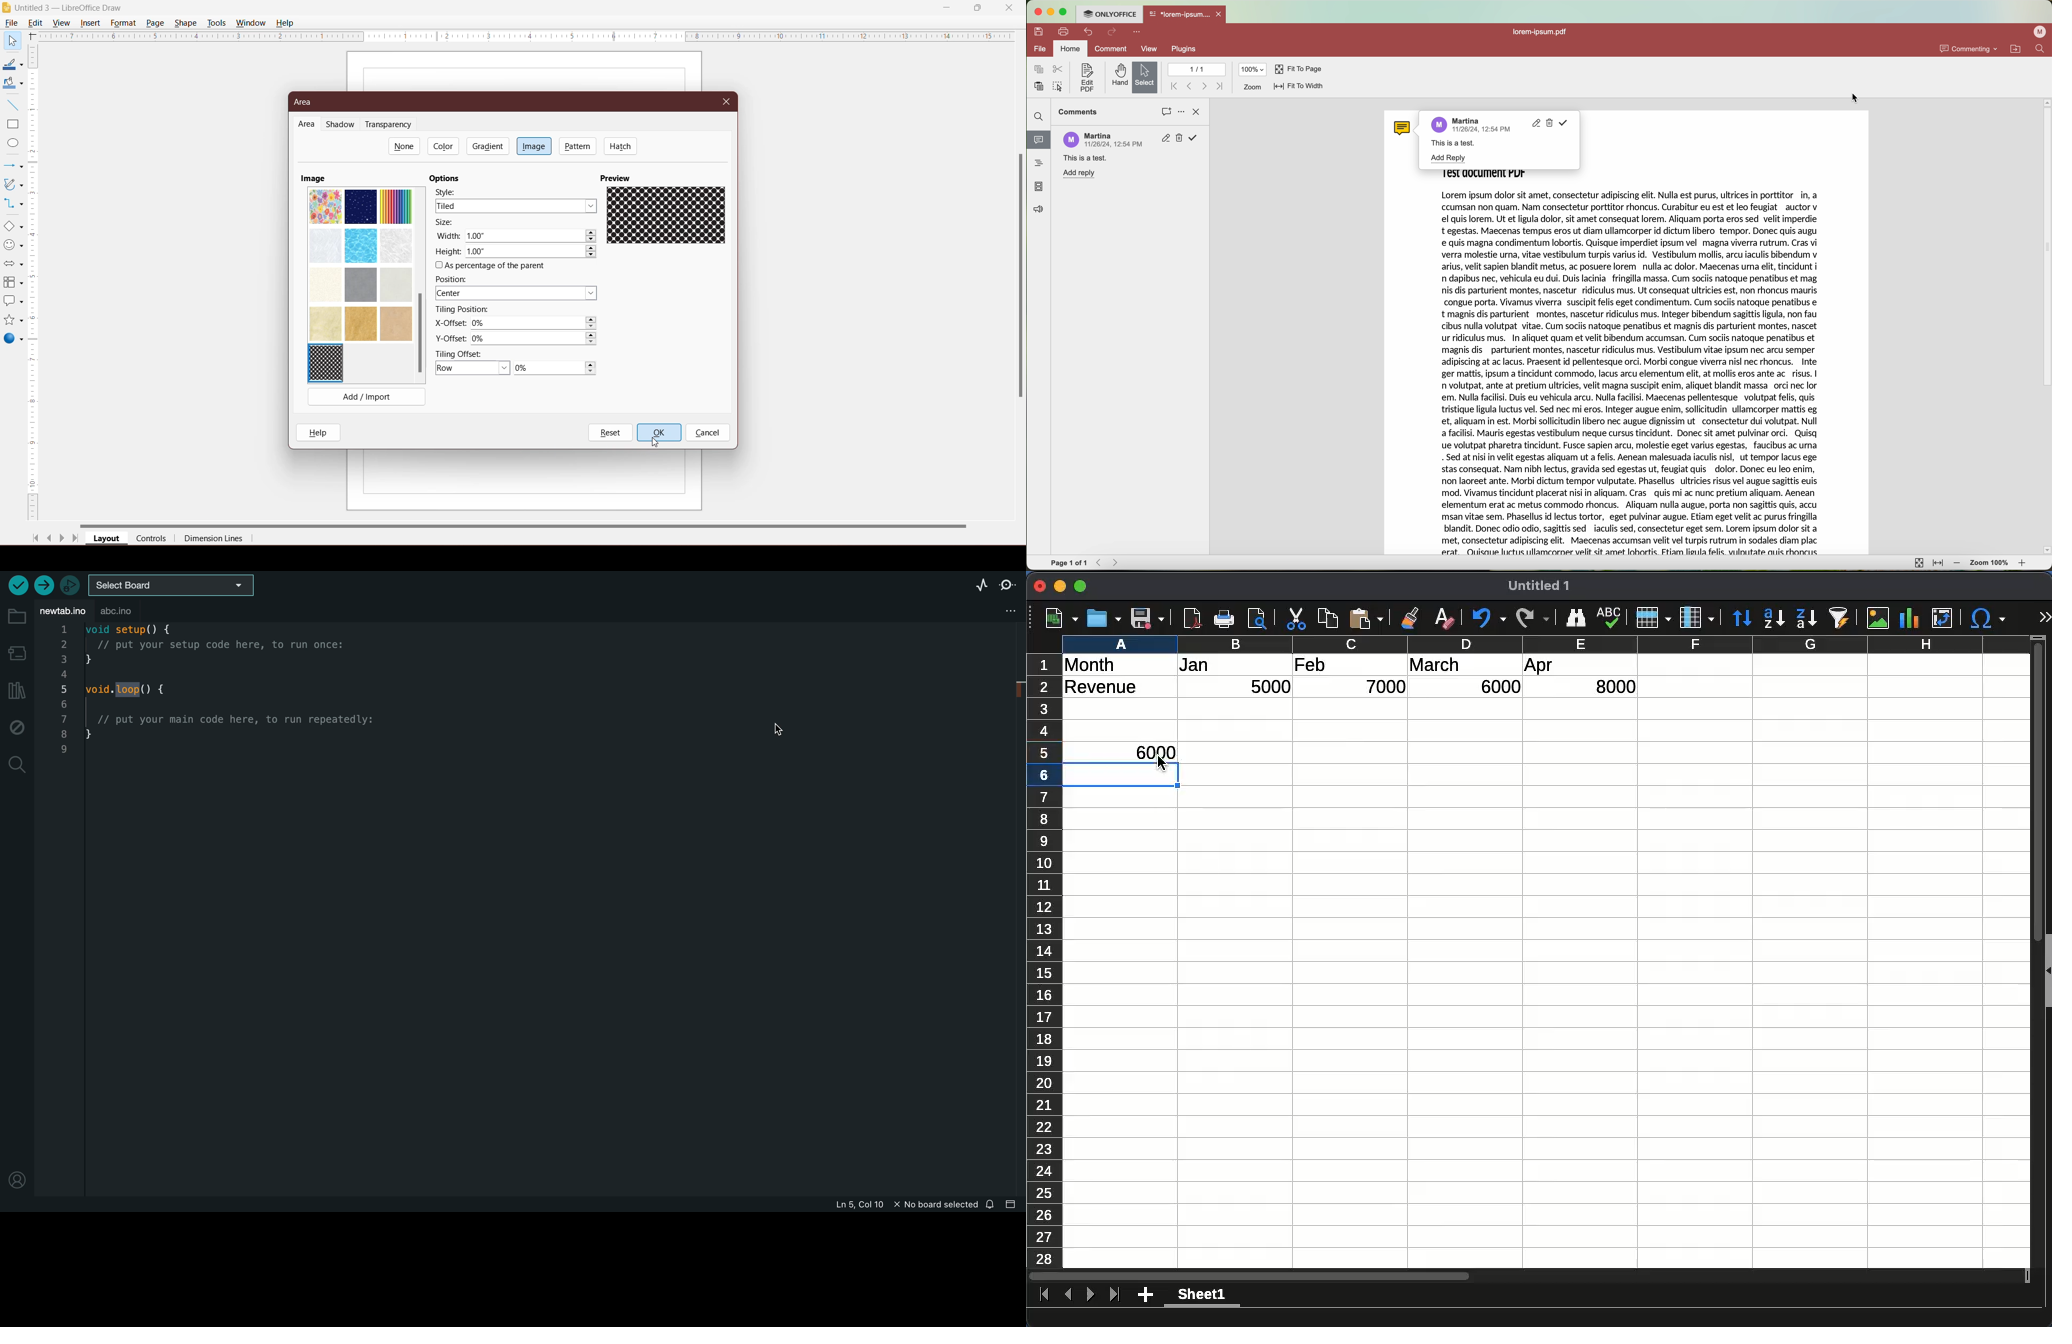  I want to click on 6000, so click(1154, 752).